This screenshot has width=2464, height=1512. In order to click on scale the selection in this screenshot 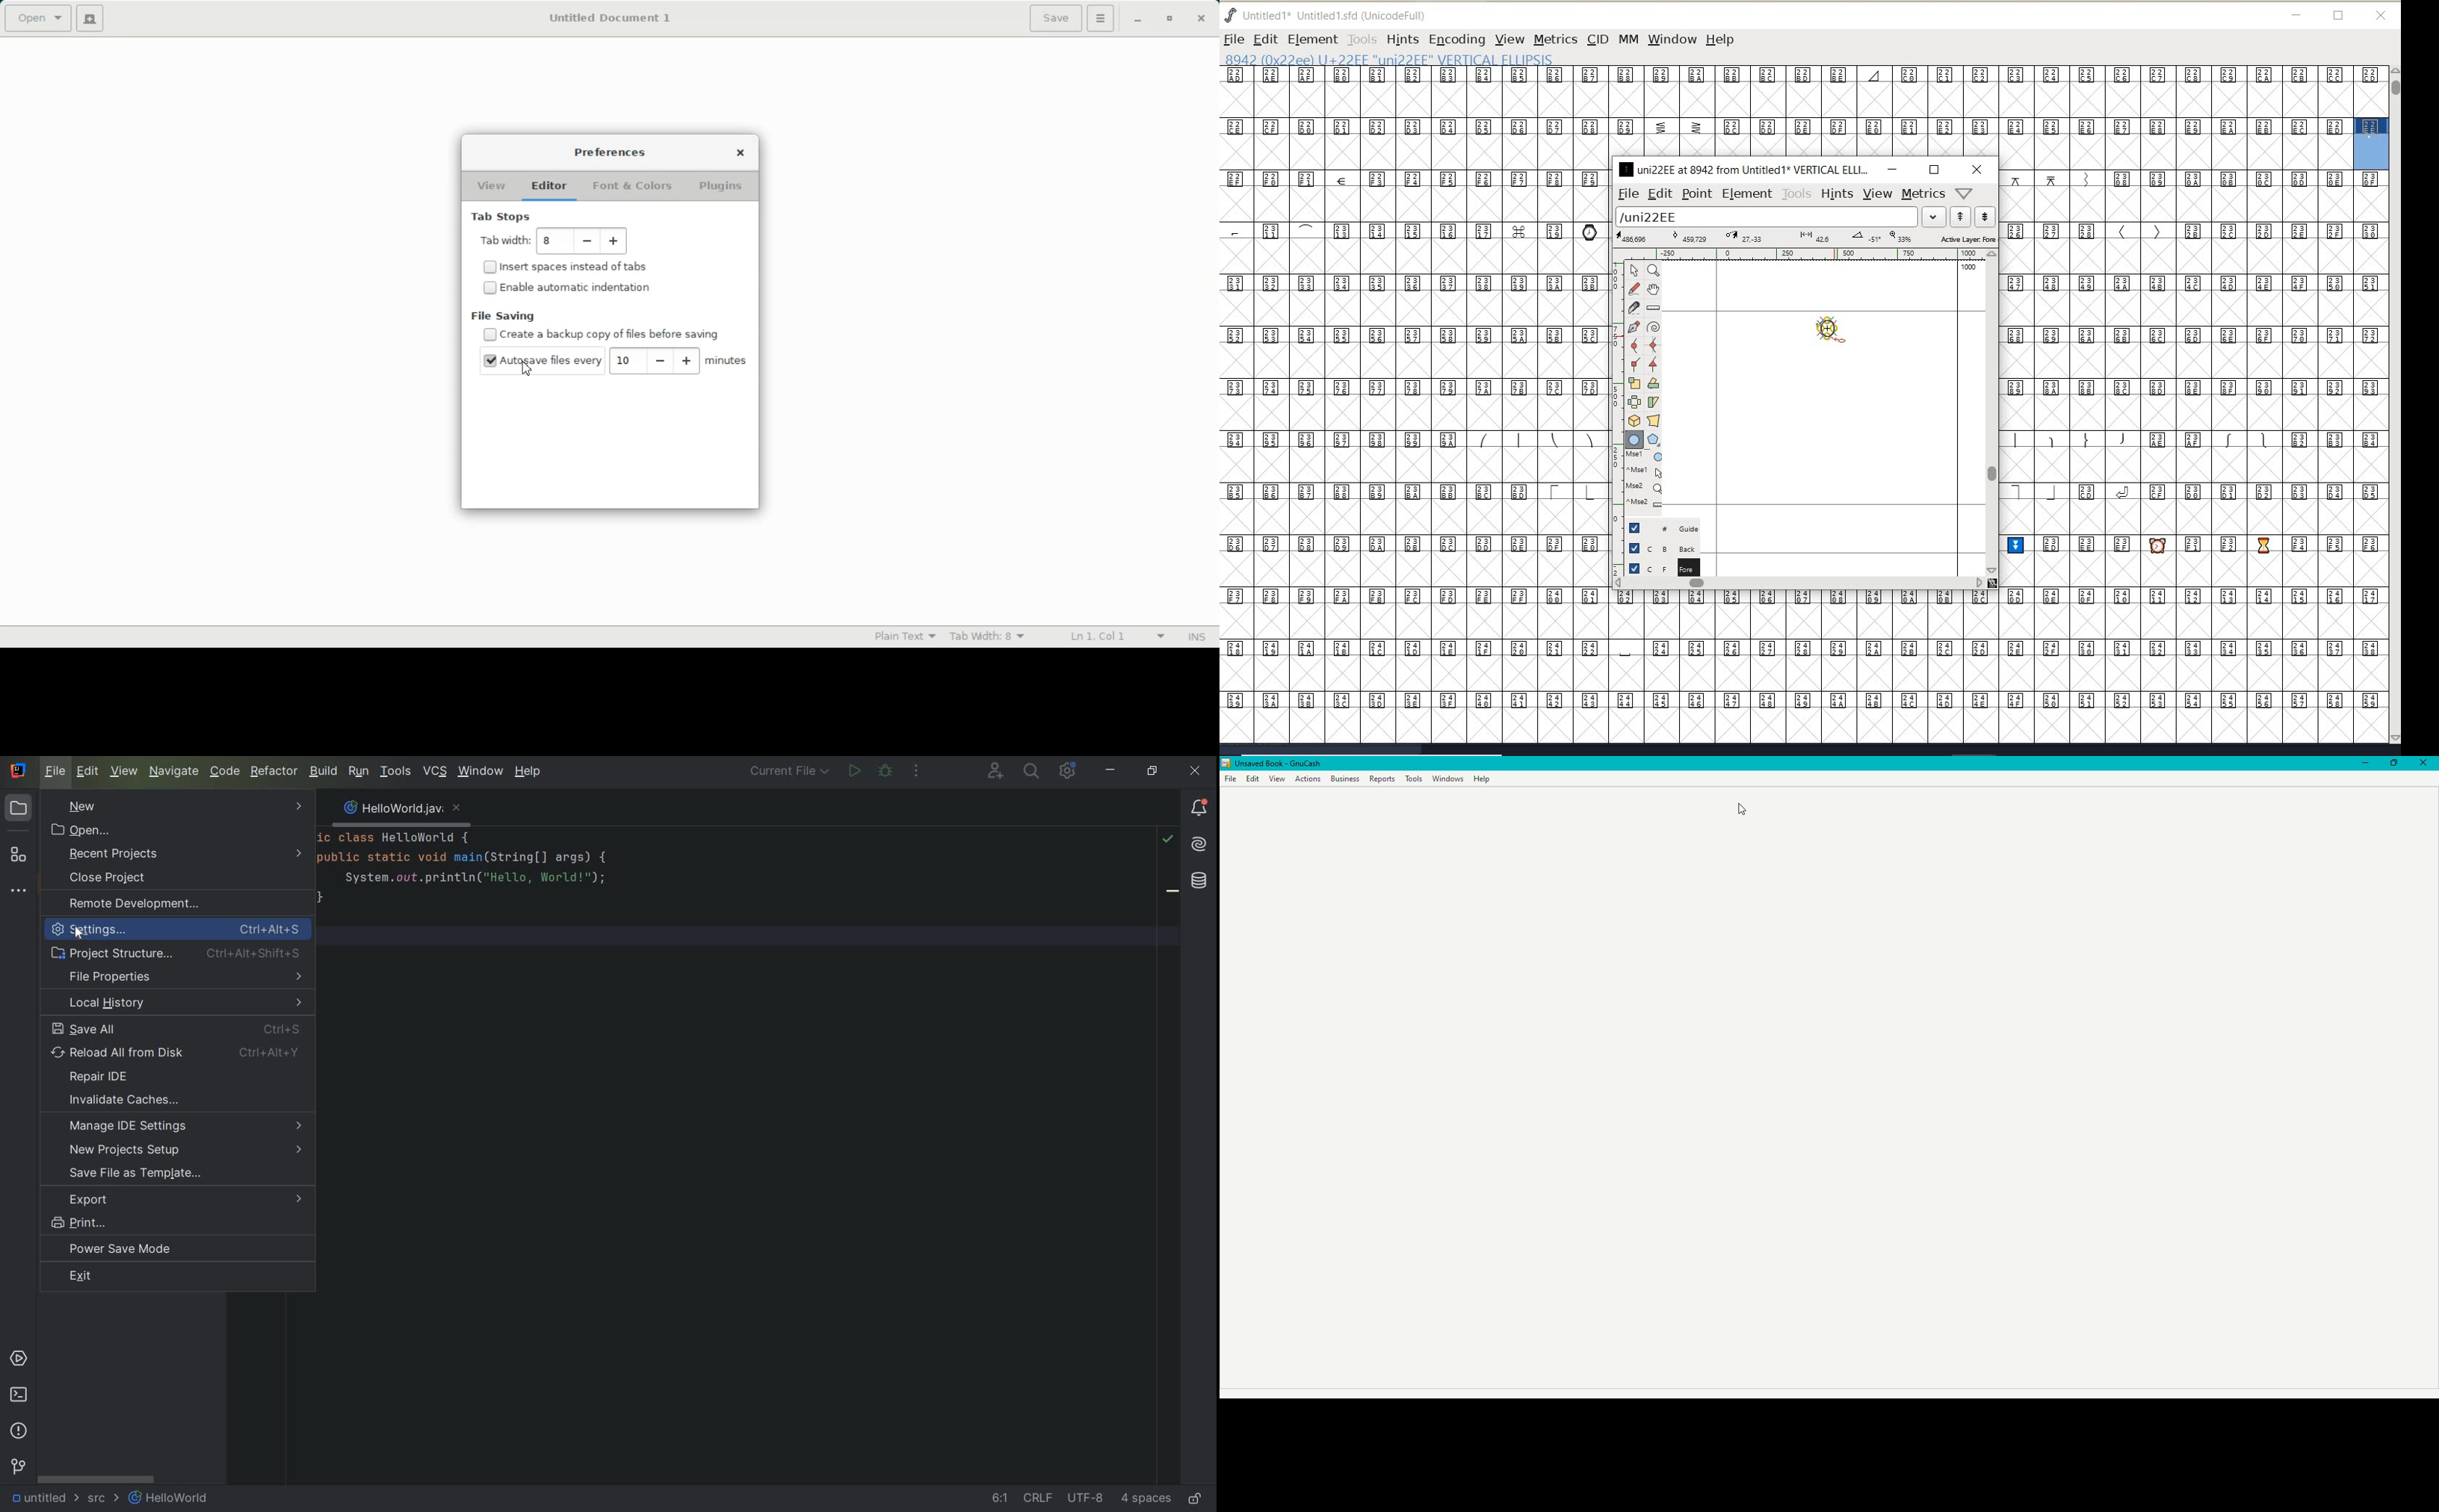, I will do `click(1635, 383)`.